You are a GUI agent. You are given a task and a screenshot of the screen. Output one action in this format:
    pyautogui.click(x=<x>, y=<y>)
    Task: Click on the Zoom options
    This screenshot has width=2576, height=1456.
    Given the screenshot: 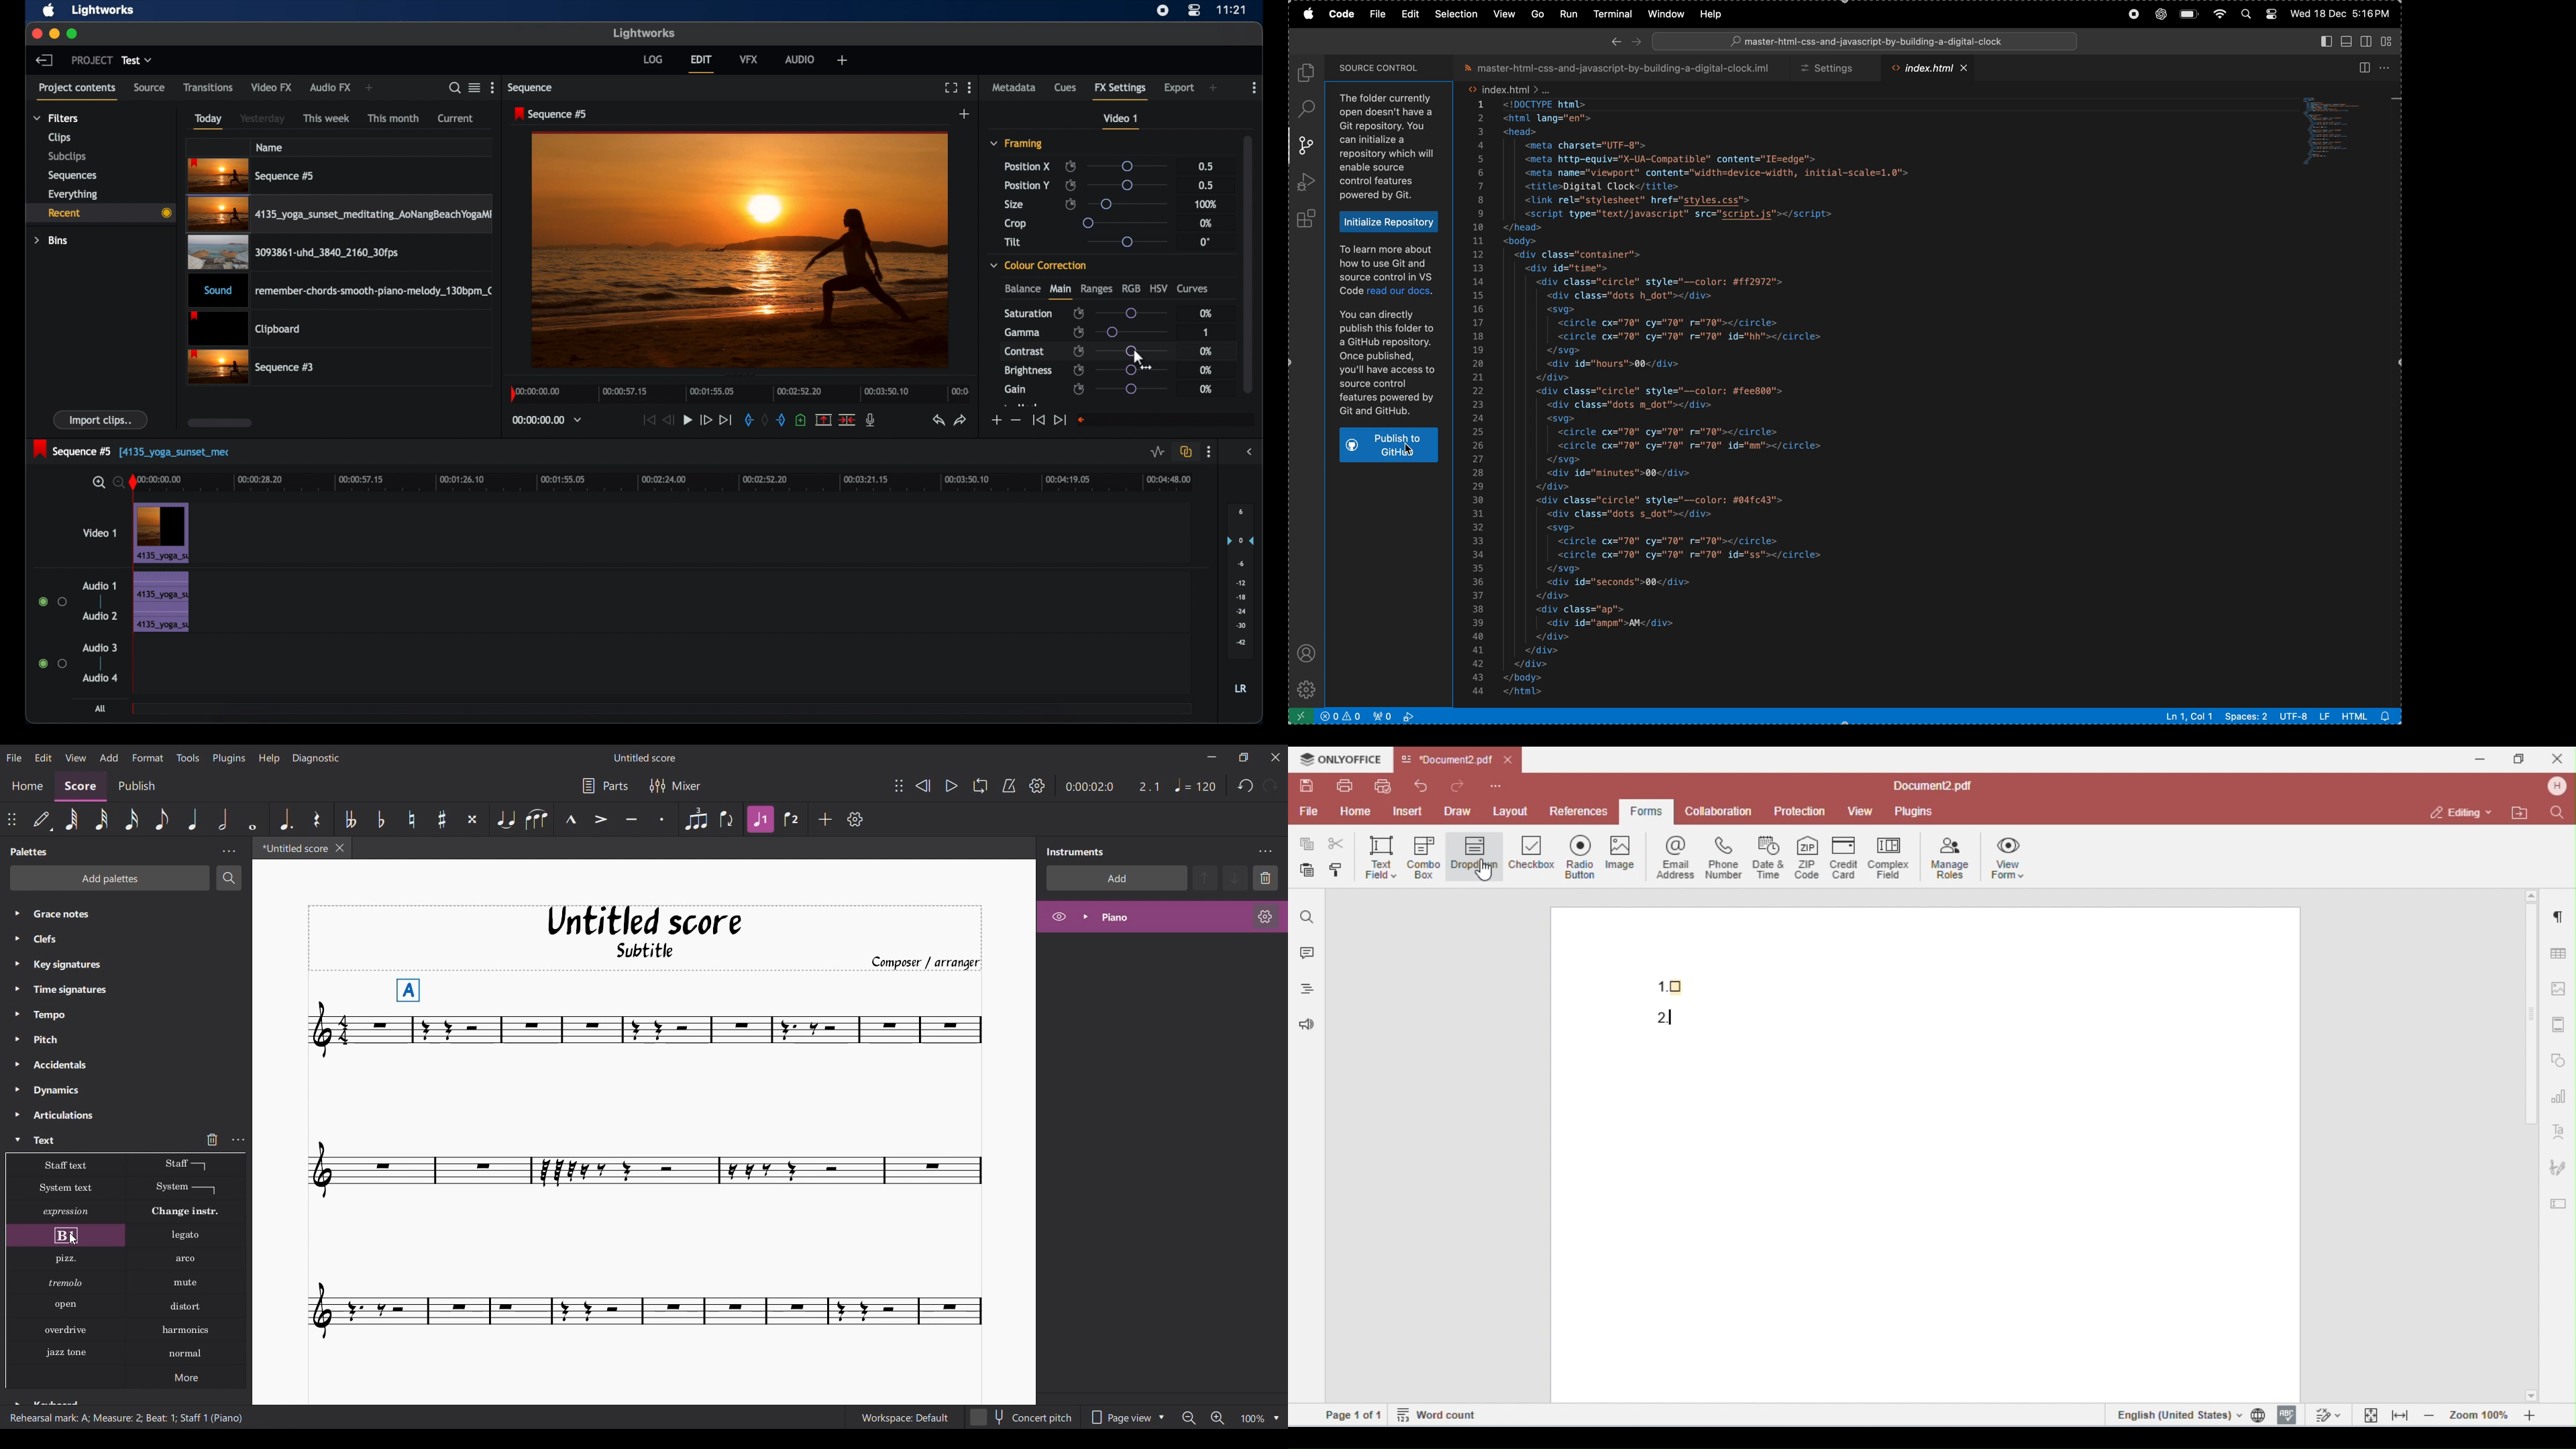 What is the action you would take?
    pyautogui.click(x=1277, y=1419)
    